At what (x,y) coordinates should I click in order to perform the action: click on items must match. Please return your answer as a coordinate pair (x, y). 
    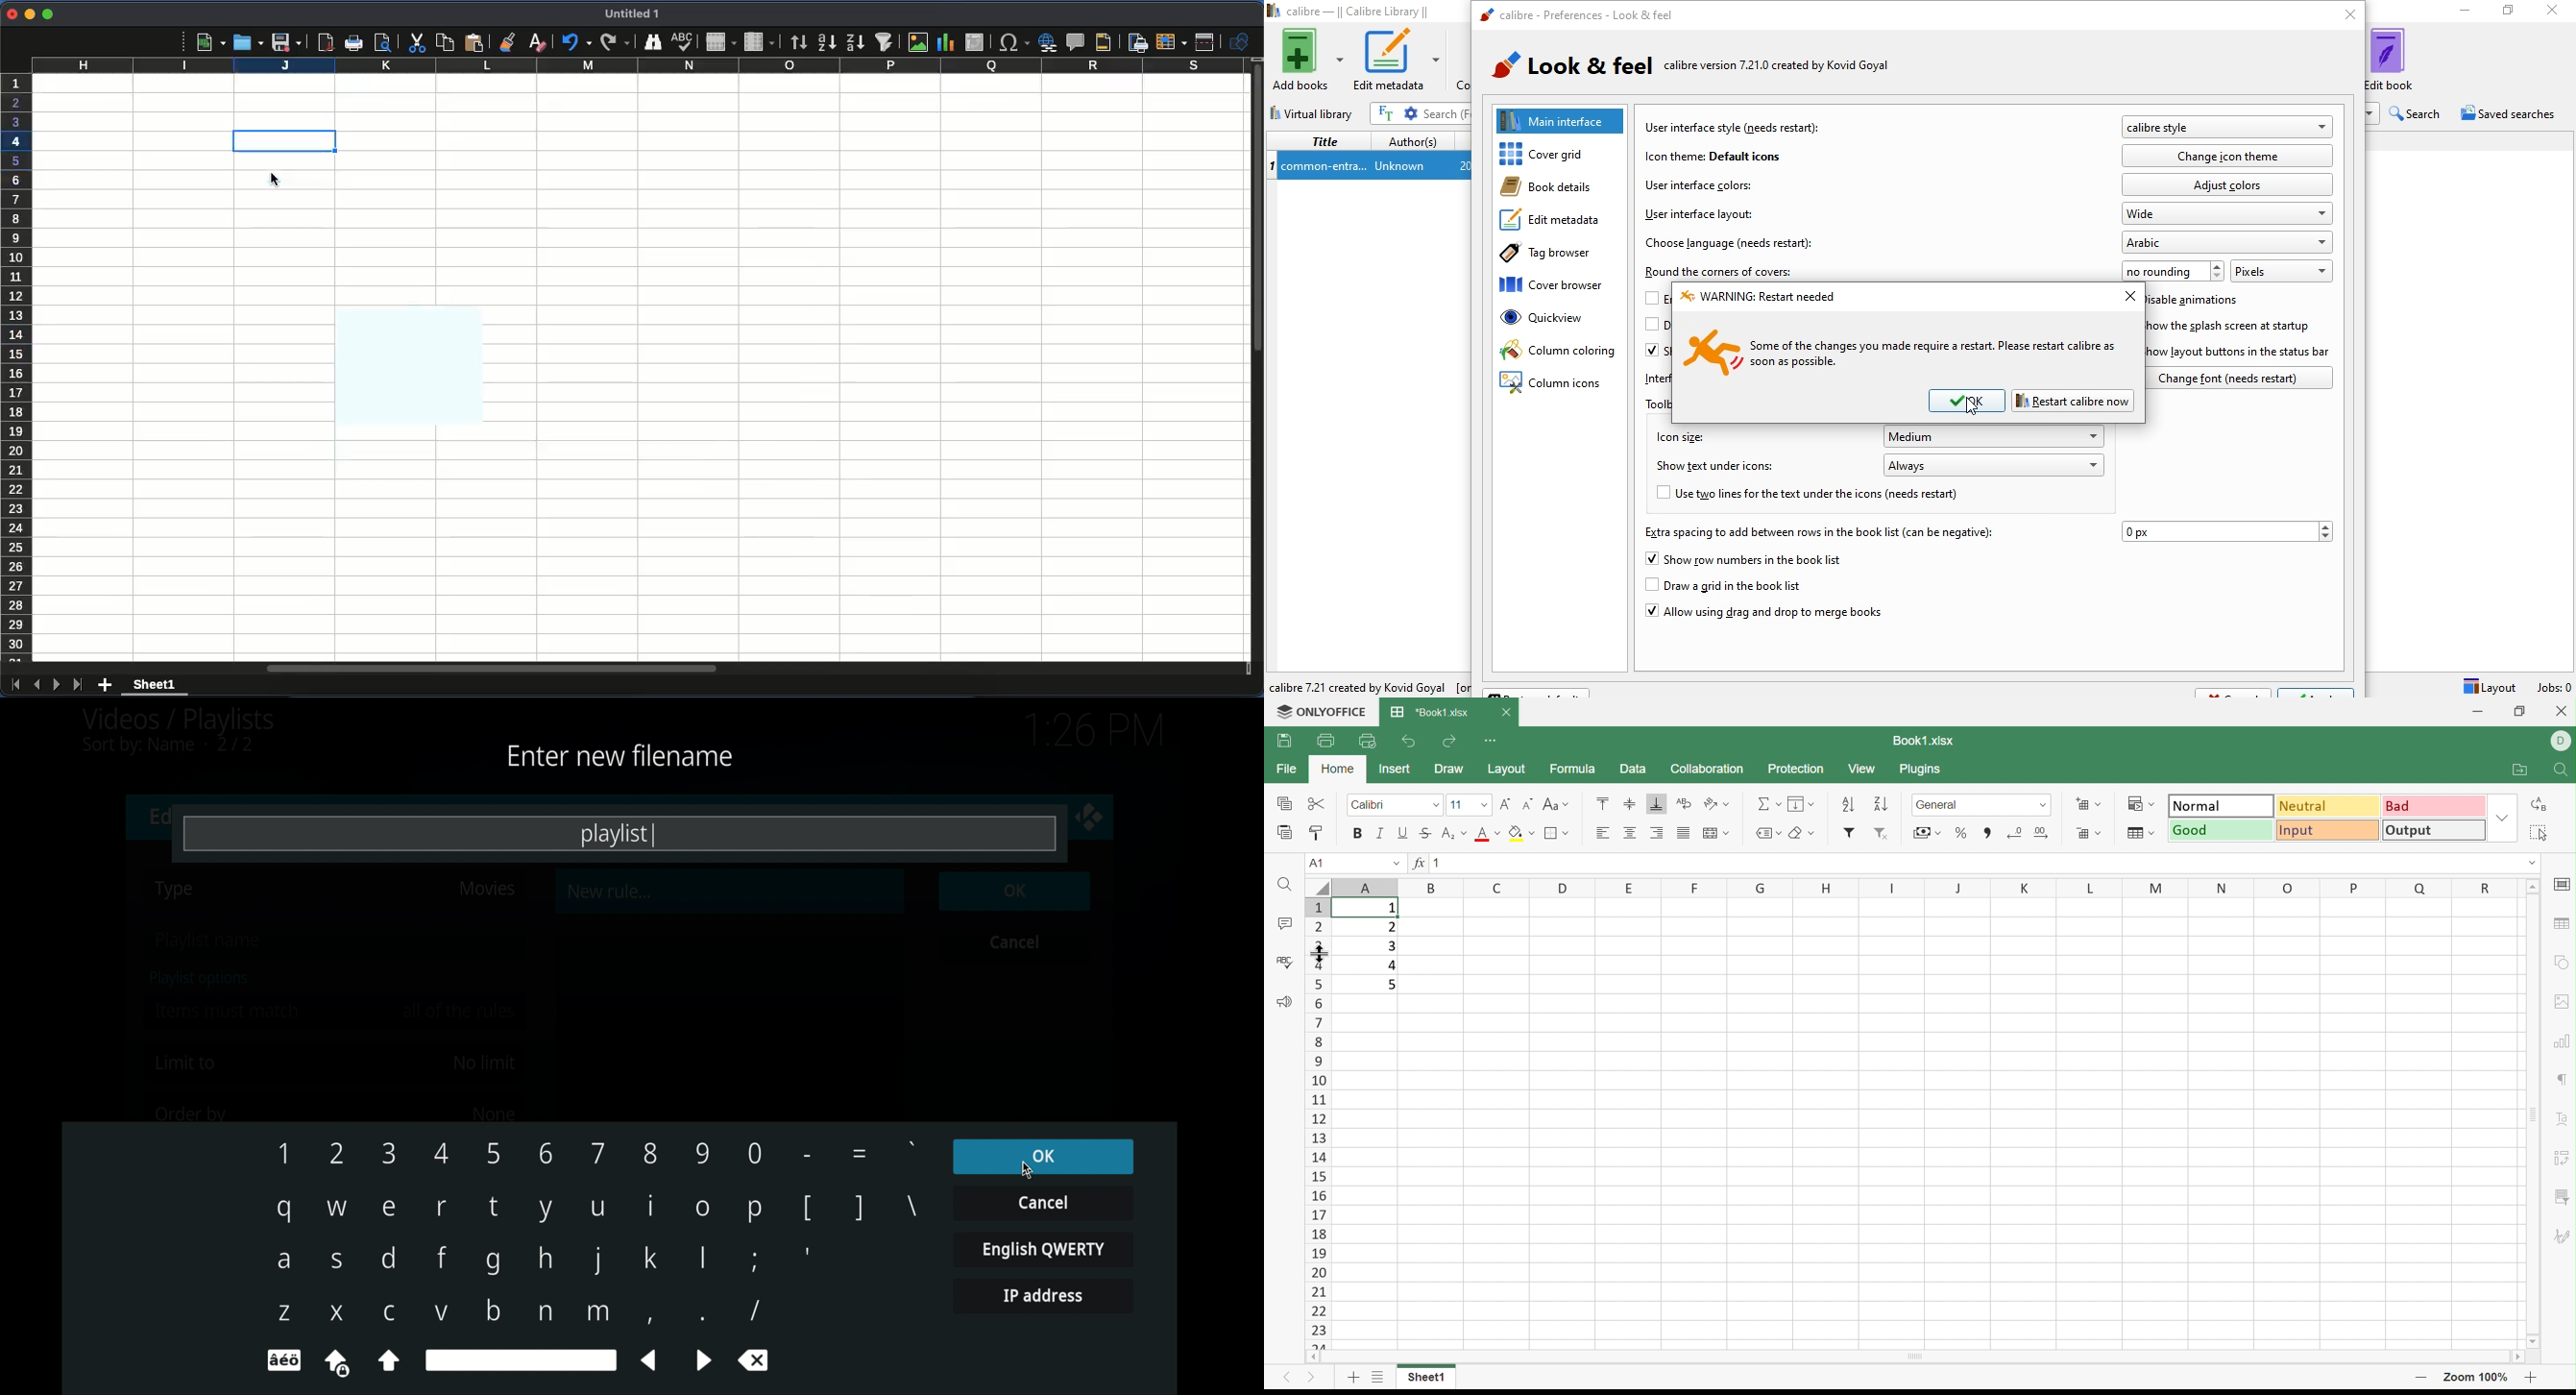
    Looking at the image, I should click on (228, 1011).